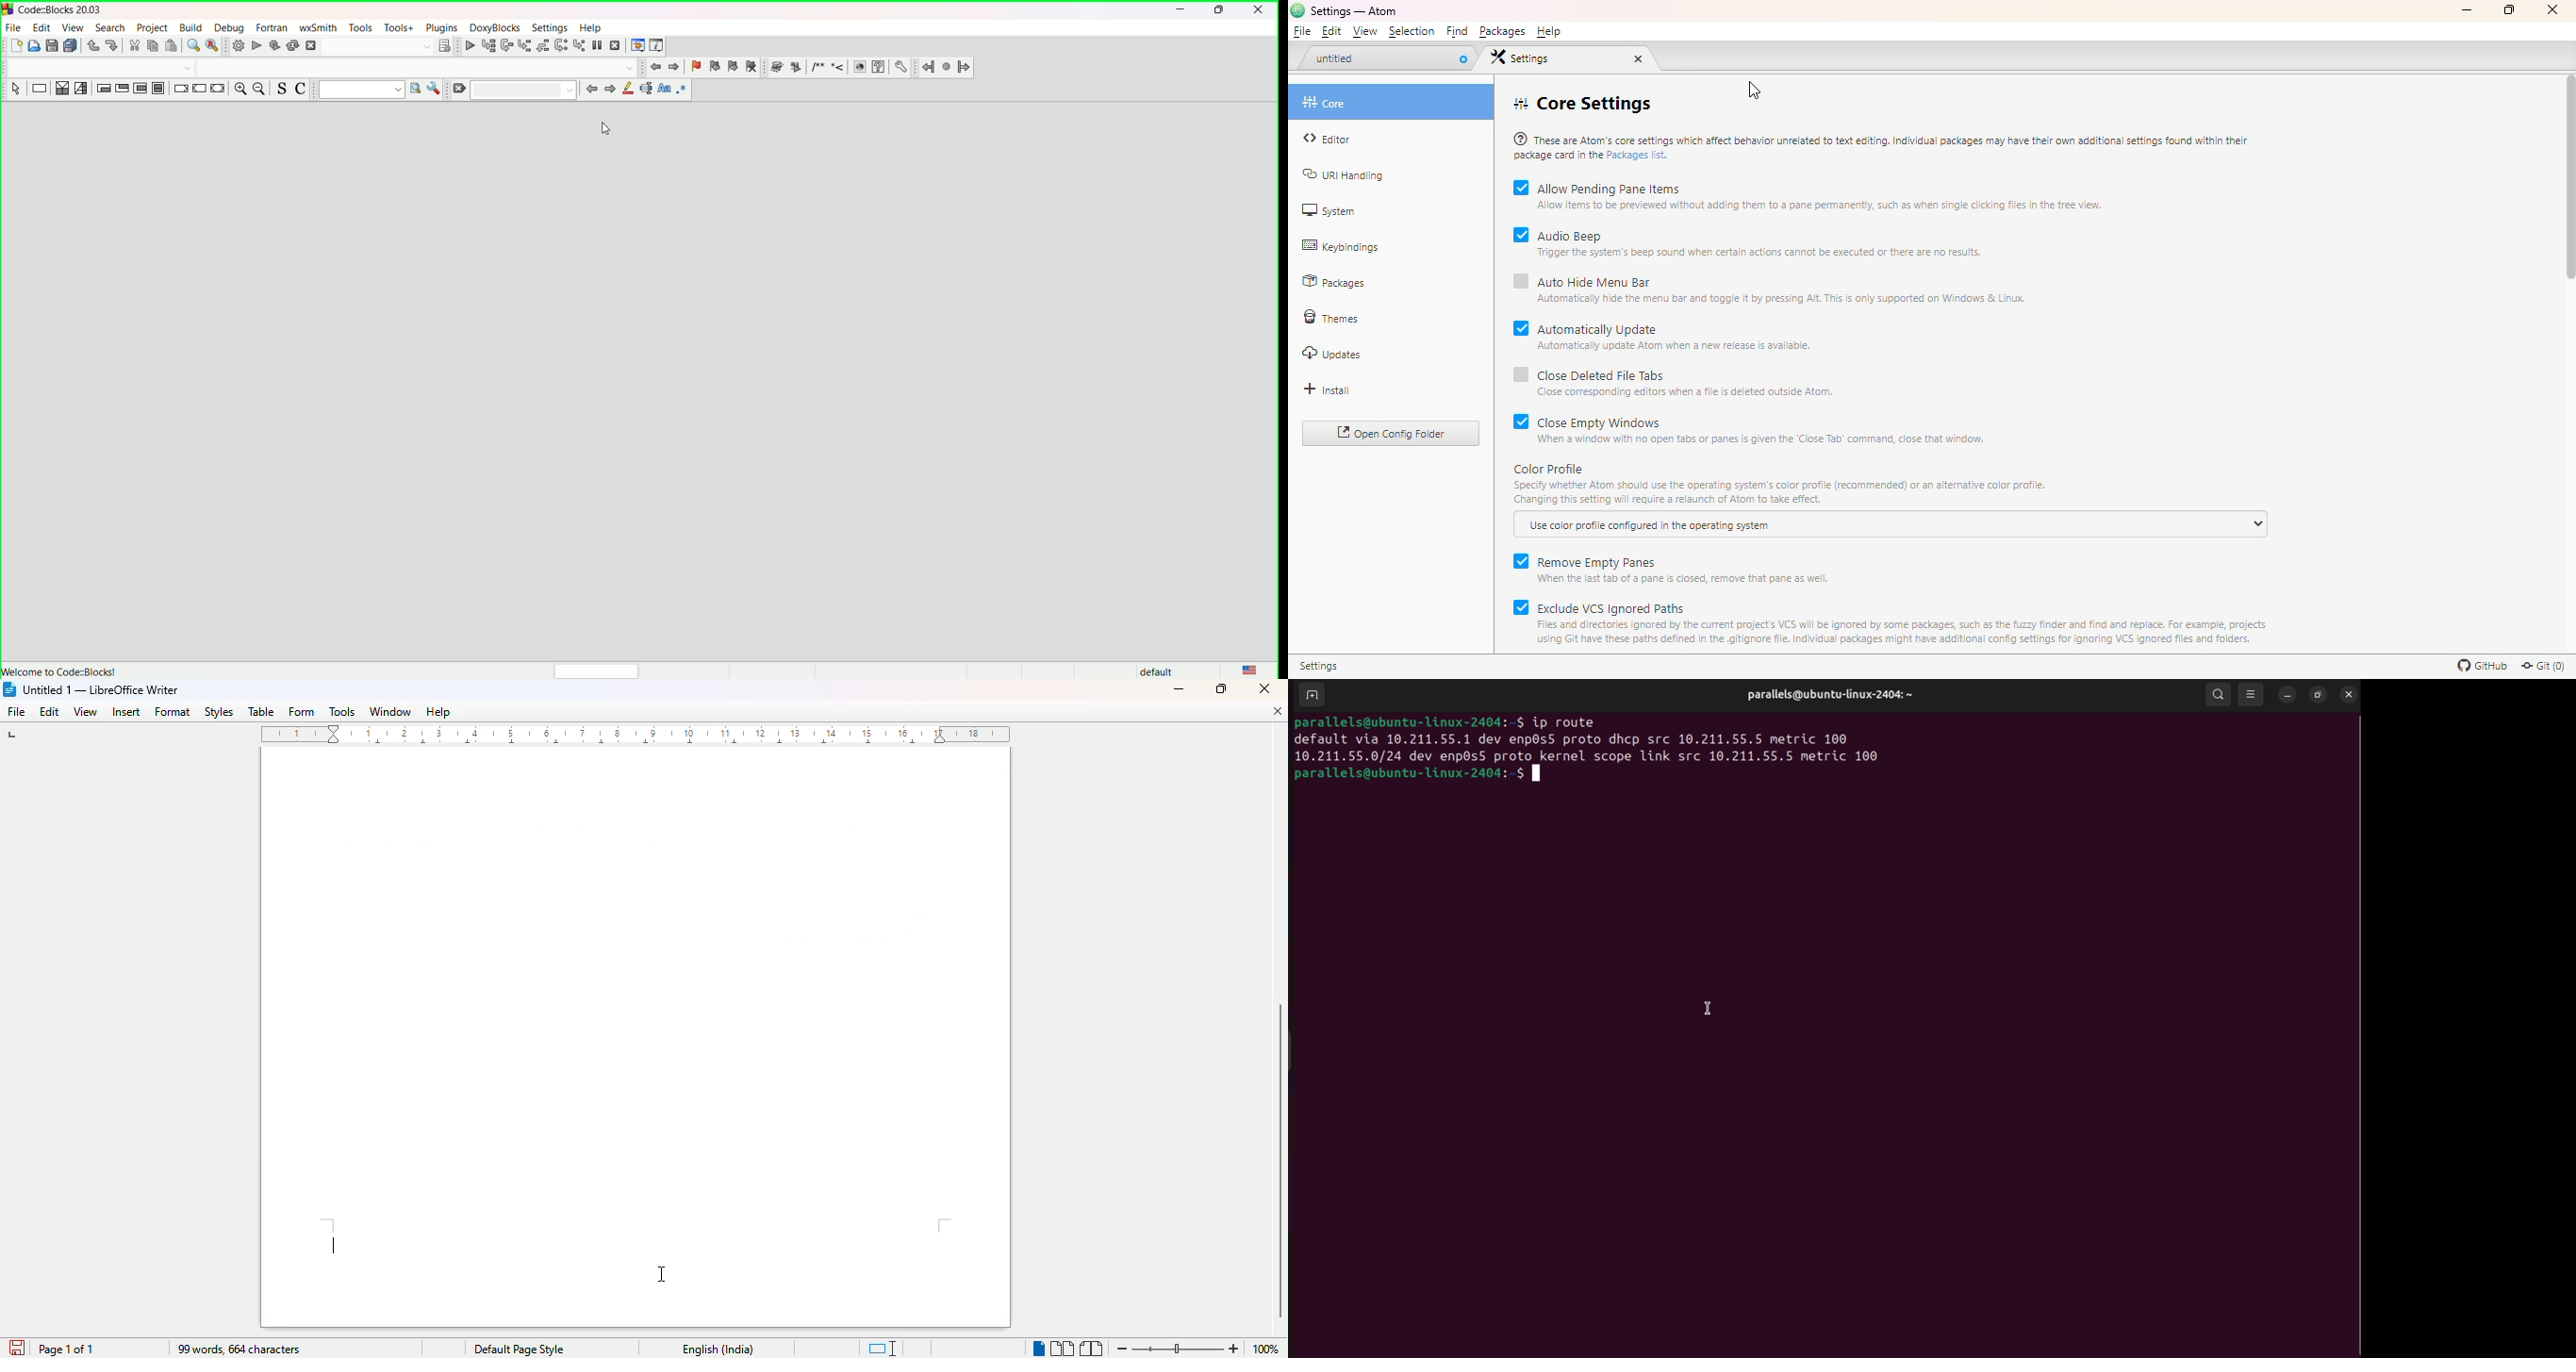  What do you see at coordinates (14, 737) in the screenshot?
I see `tab stop` at bounding box center [14, 737].